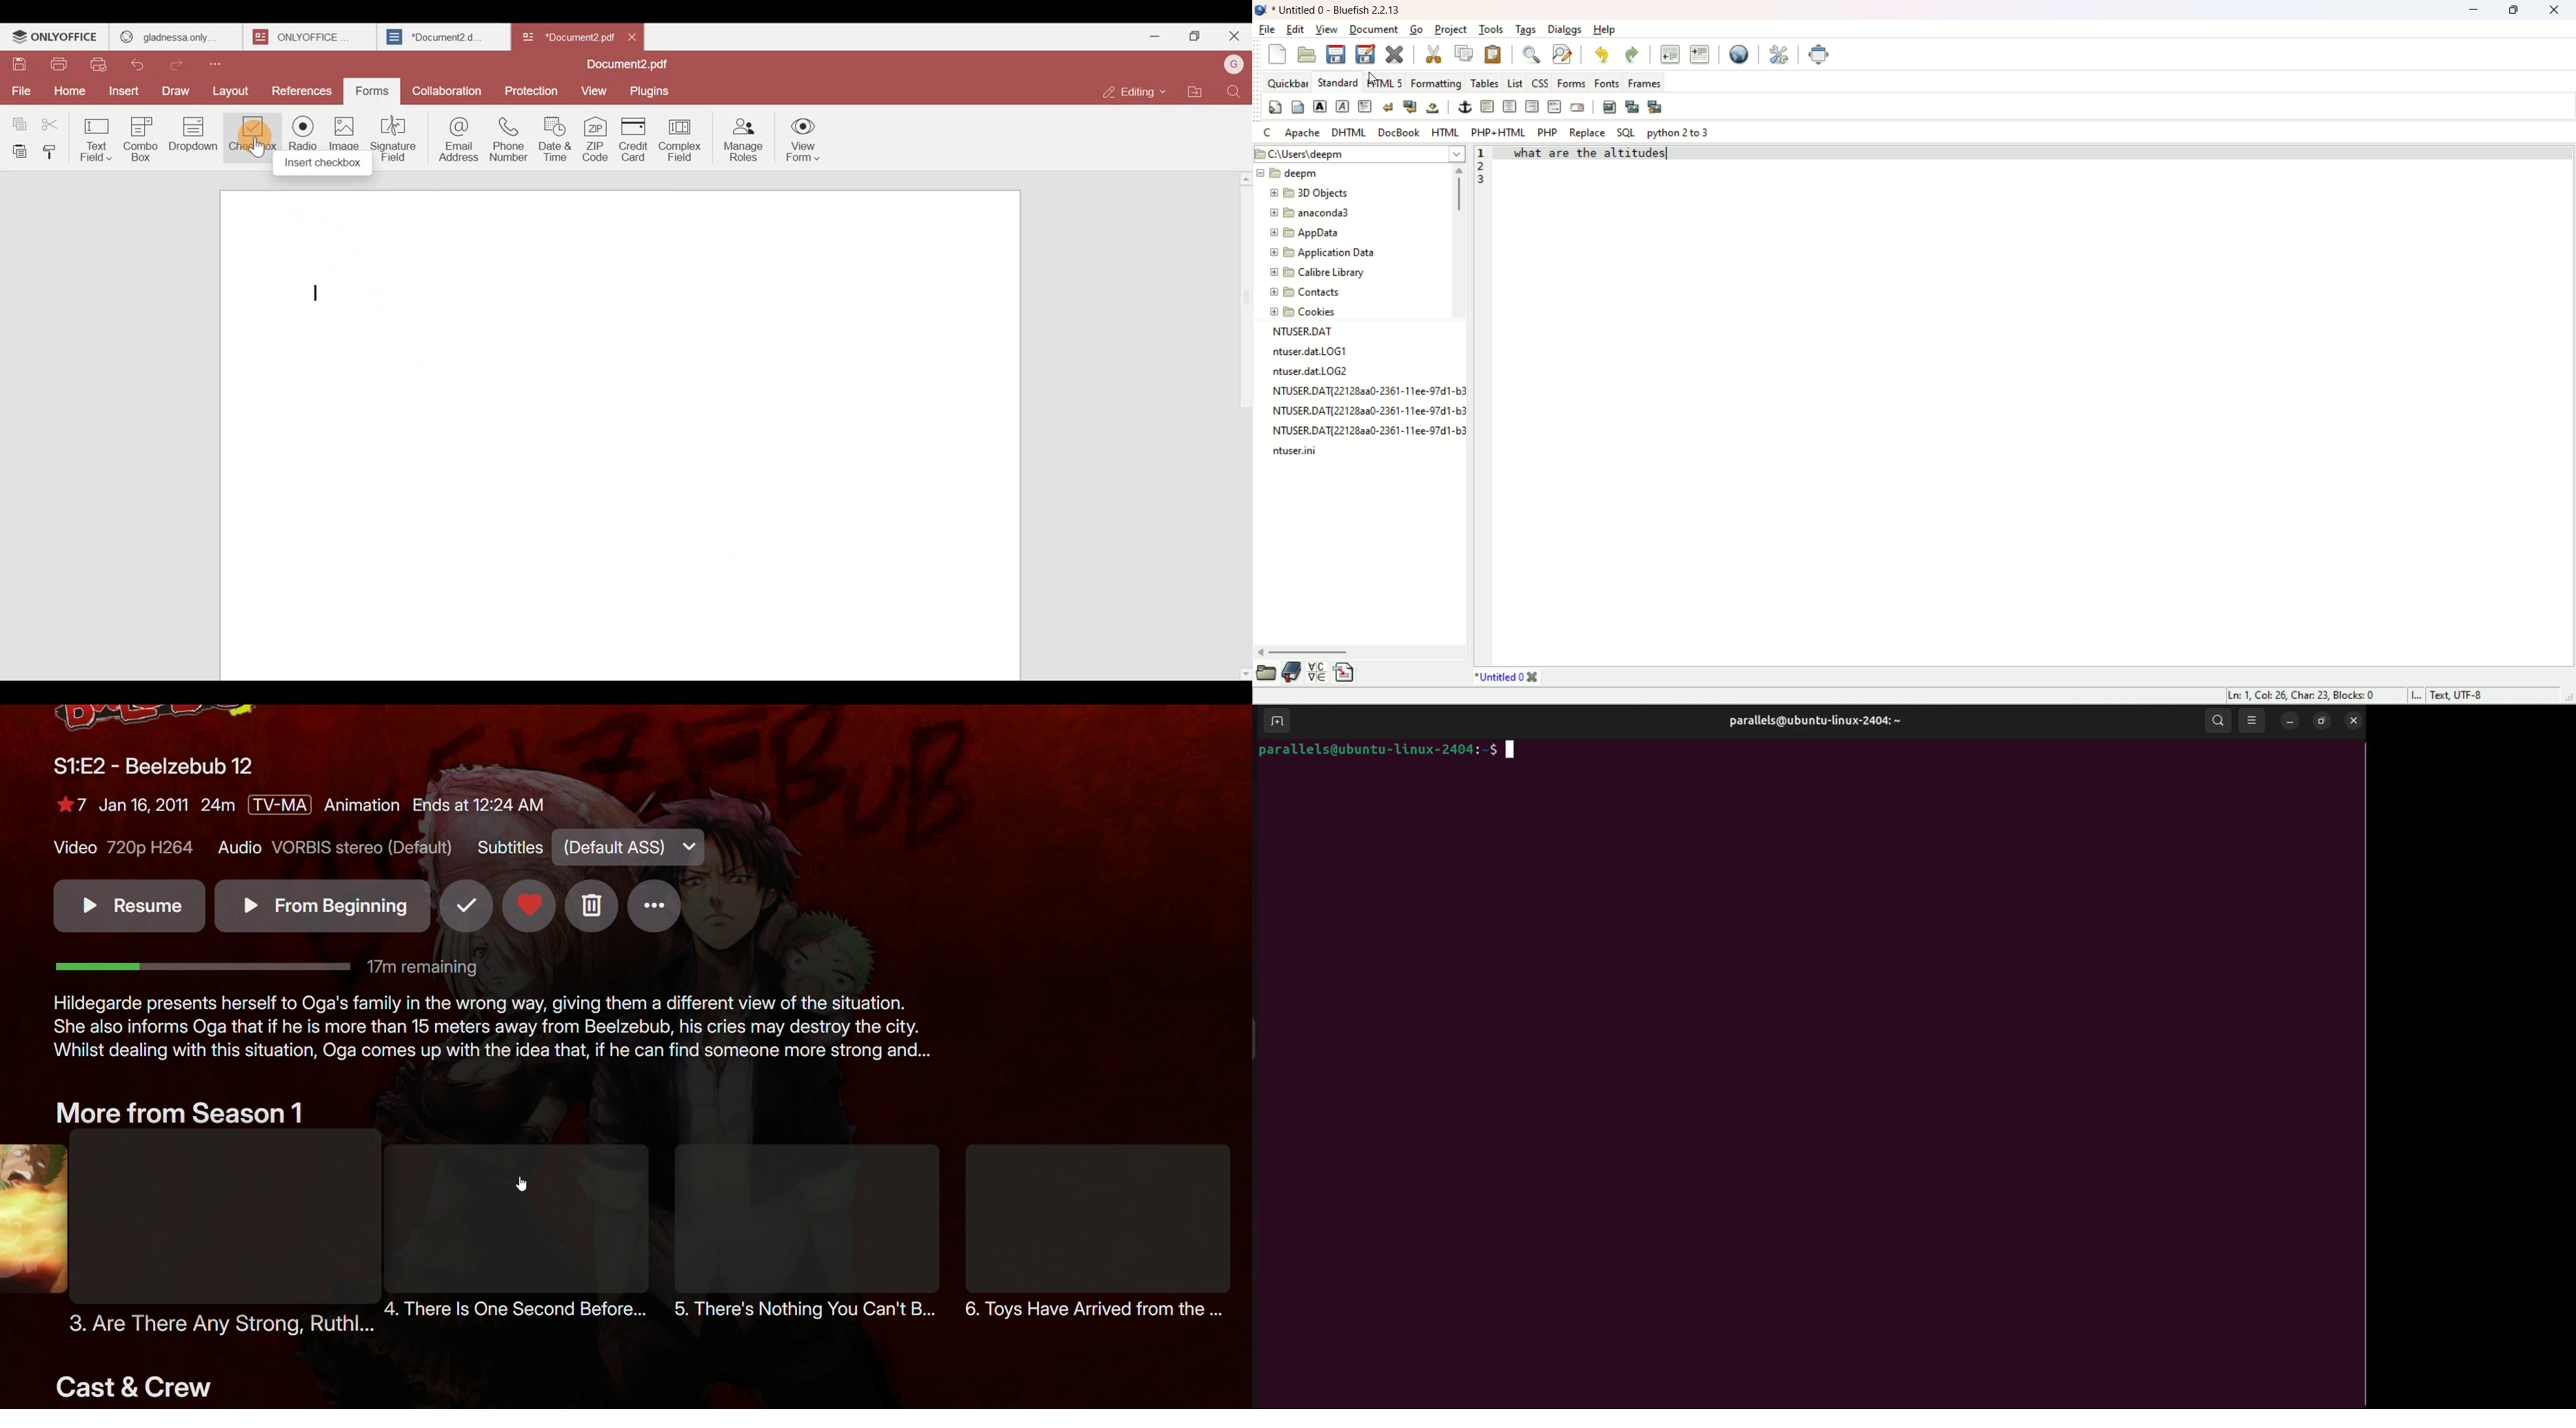  I want to click on Open file location, so click(1195, 90).